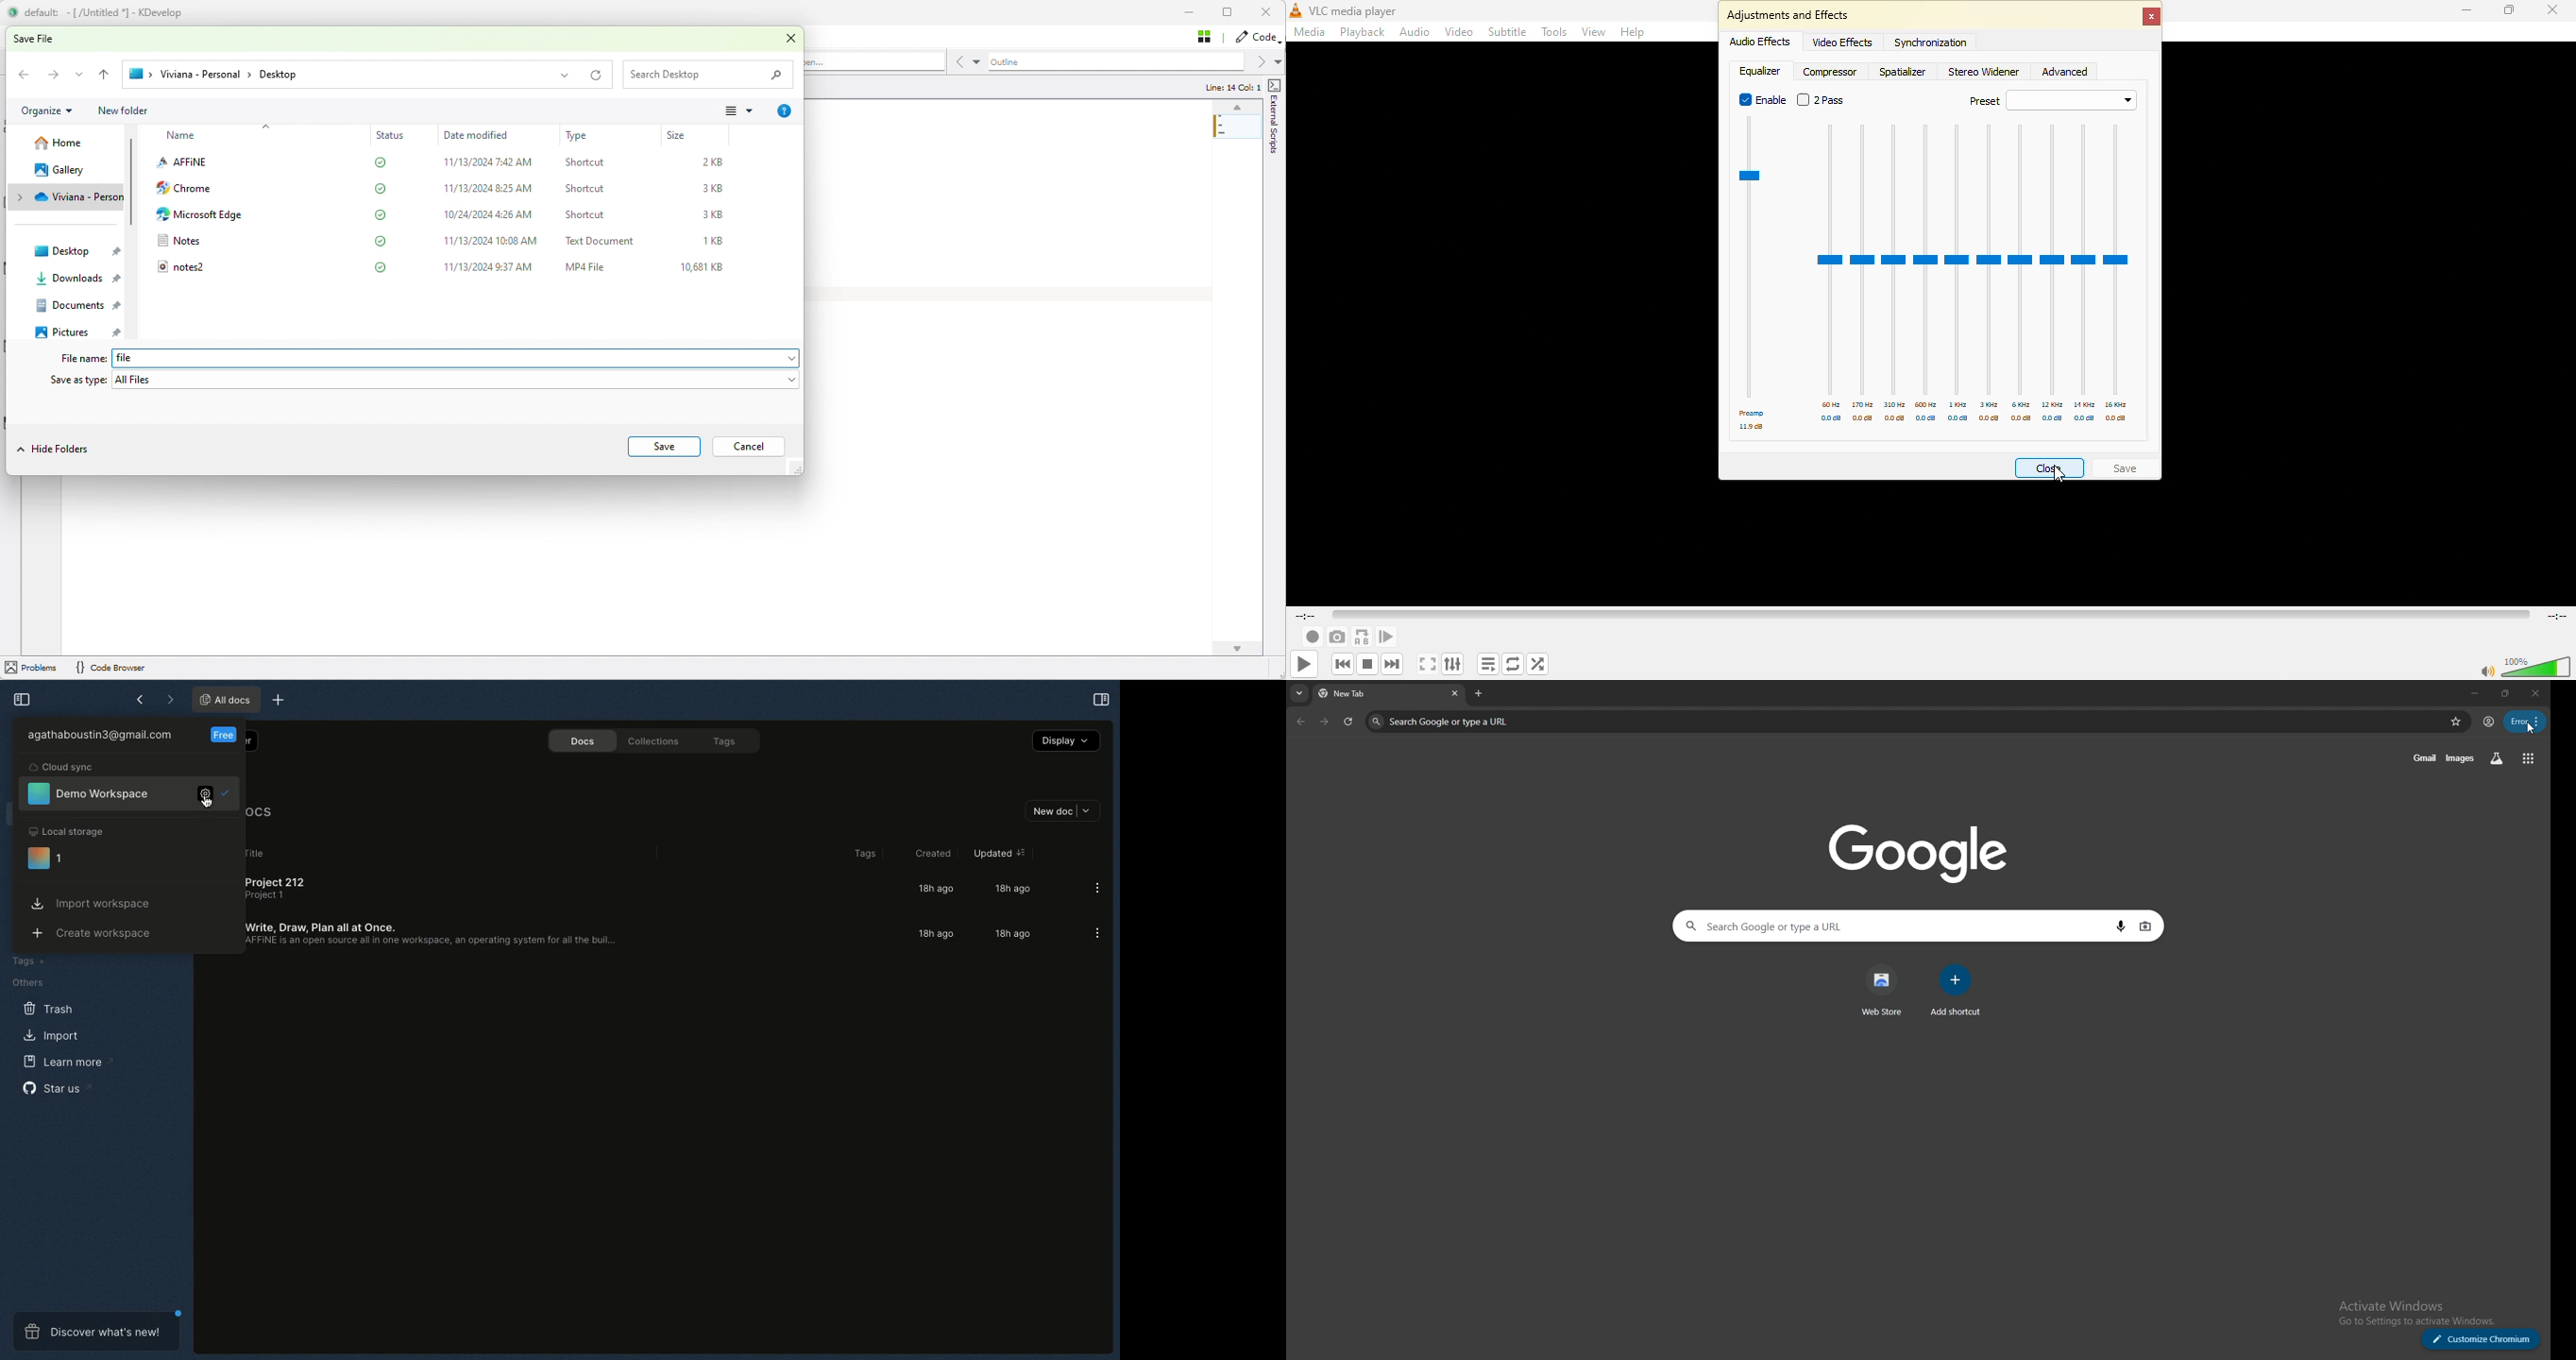 This screenshot has height=1372, width=2576. Describe the element at coordinates (580, 741) in the screenshot. I see `Docs` at that location.